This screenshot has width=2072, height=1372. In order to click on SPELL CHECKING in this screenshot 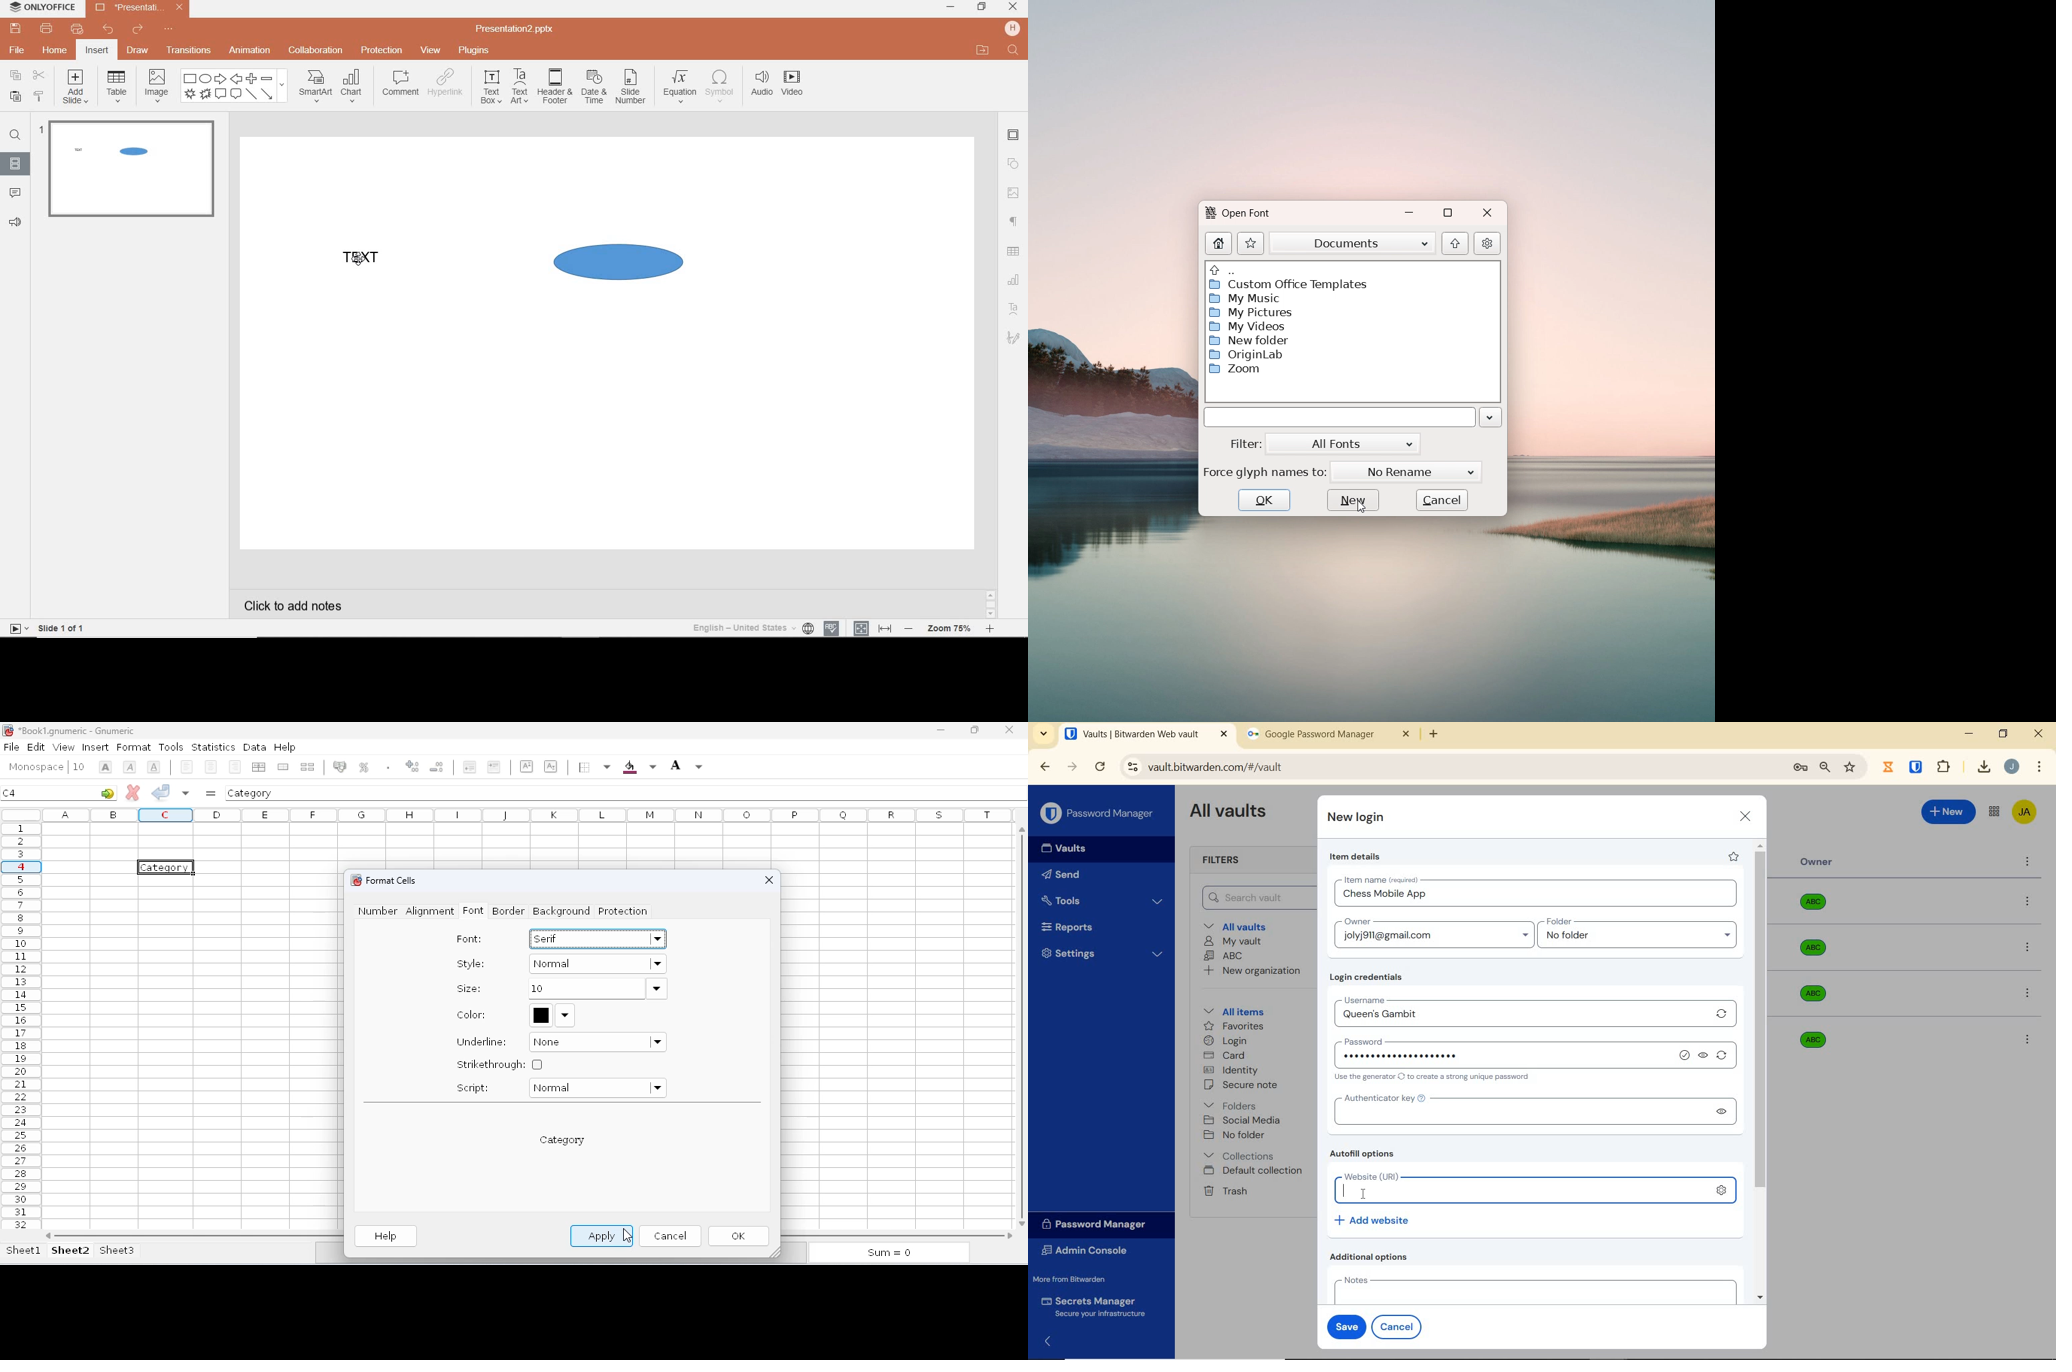, I will do `click(833, 628)`.